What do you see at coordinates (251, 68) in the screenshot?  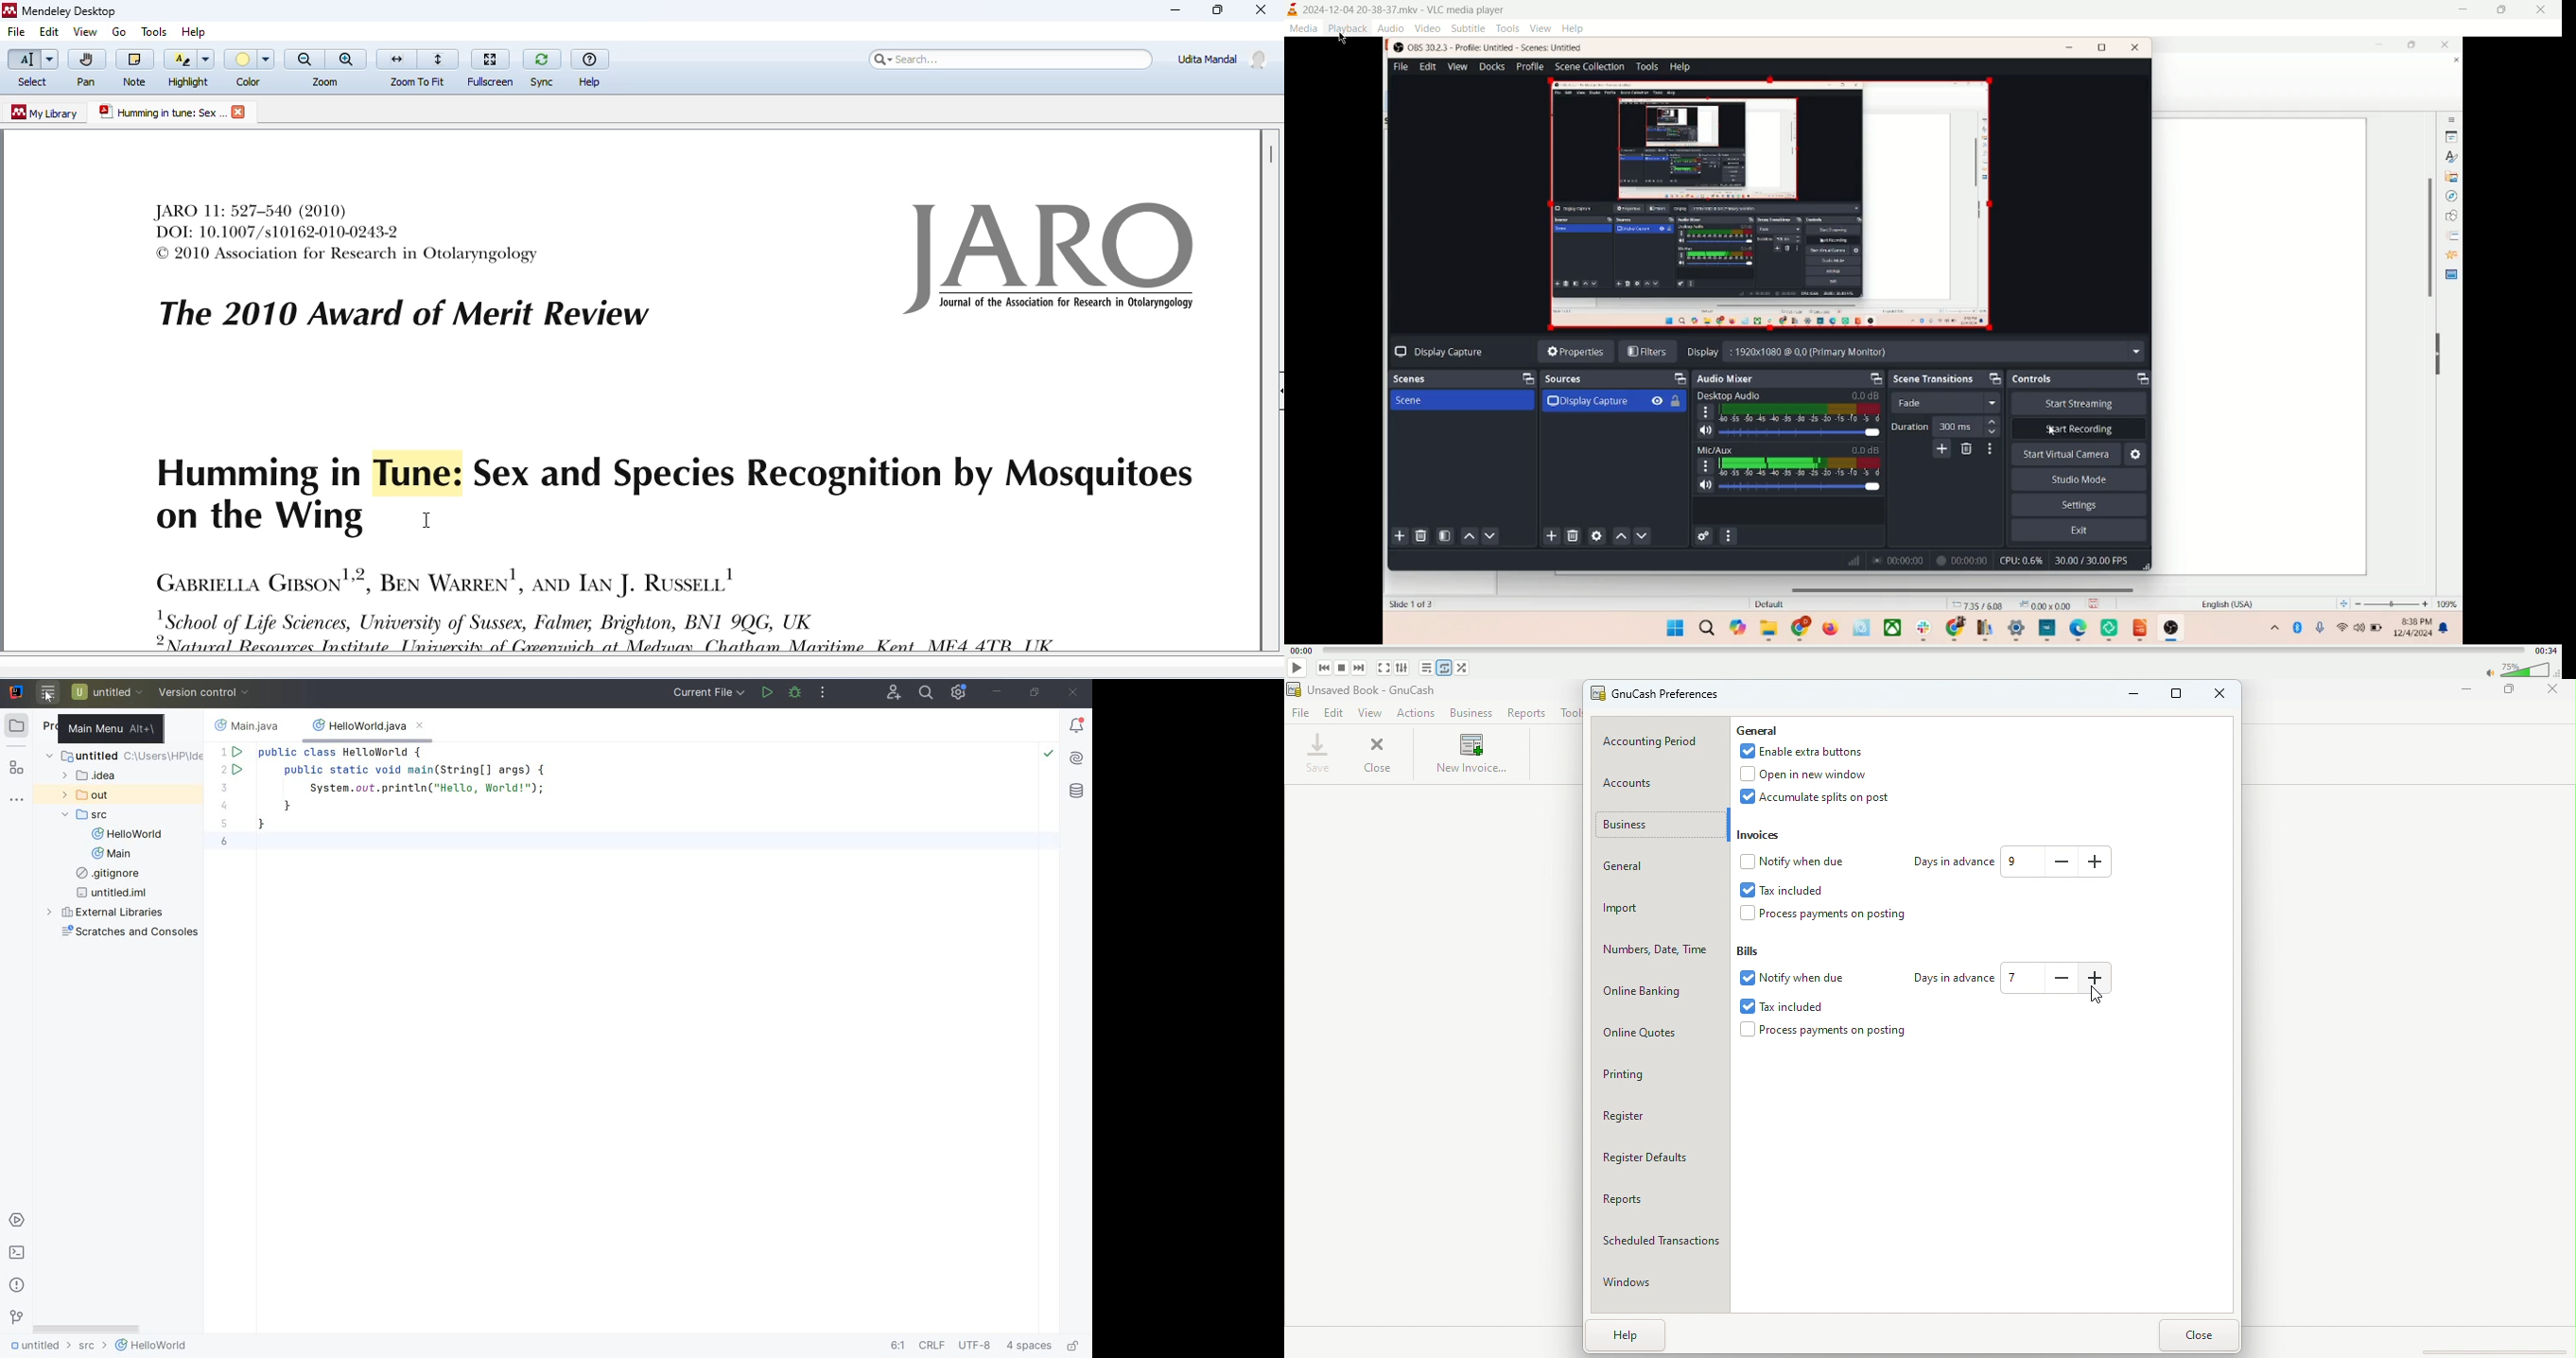 I see `color` at bounding box center [251, 68].